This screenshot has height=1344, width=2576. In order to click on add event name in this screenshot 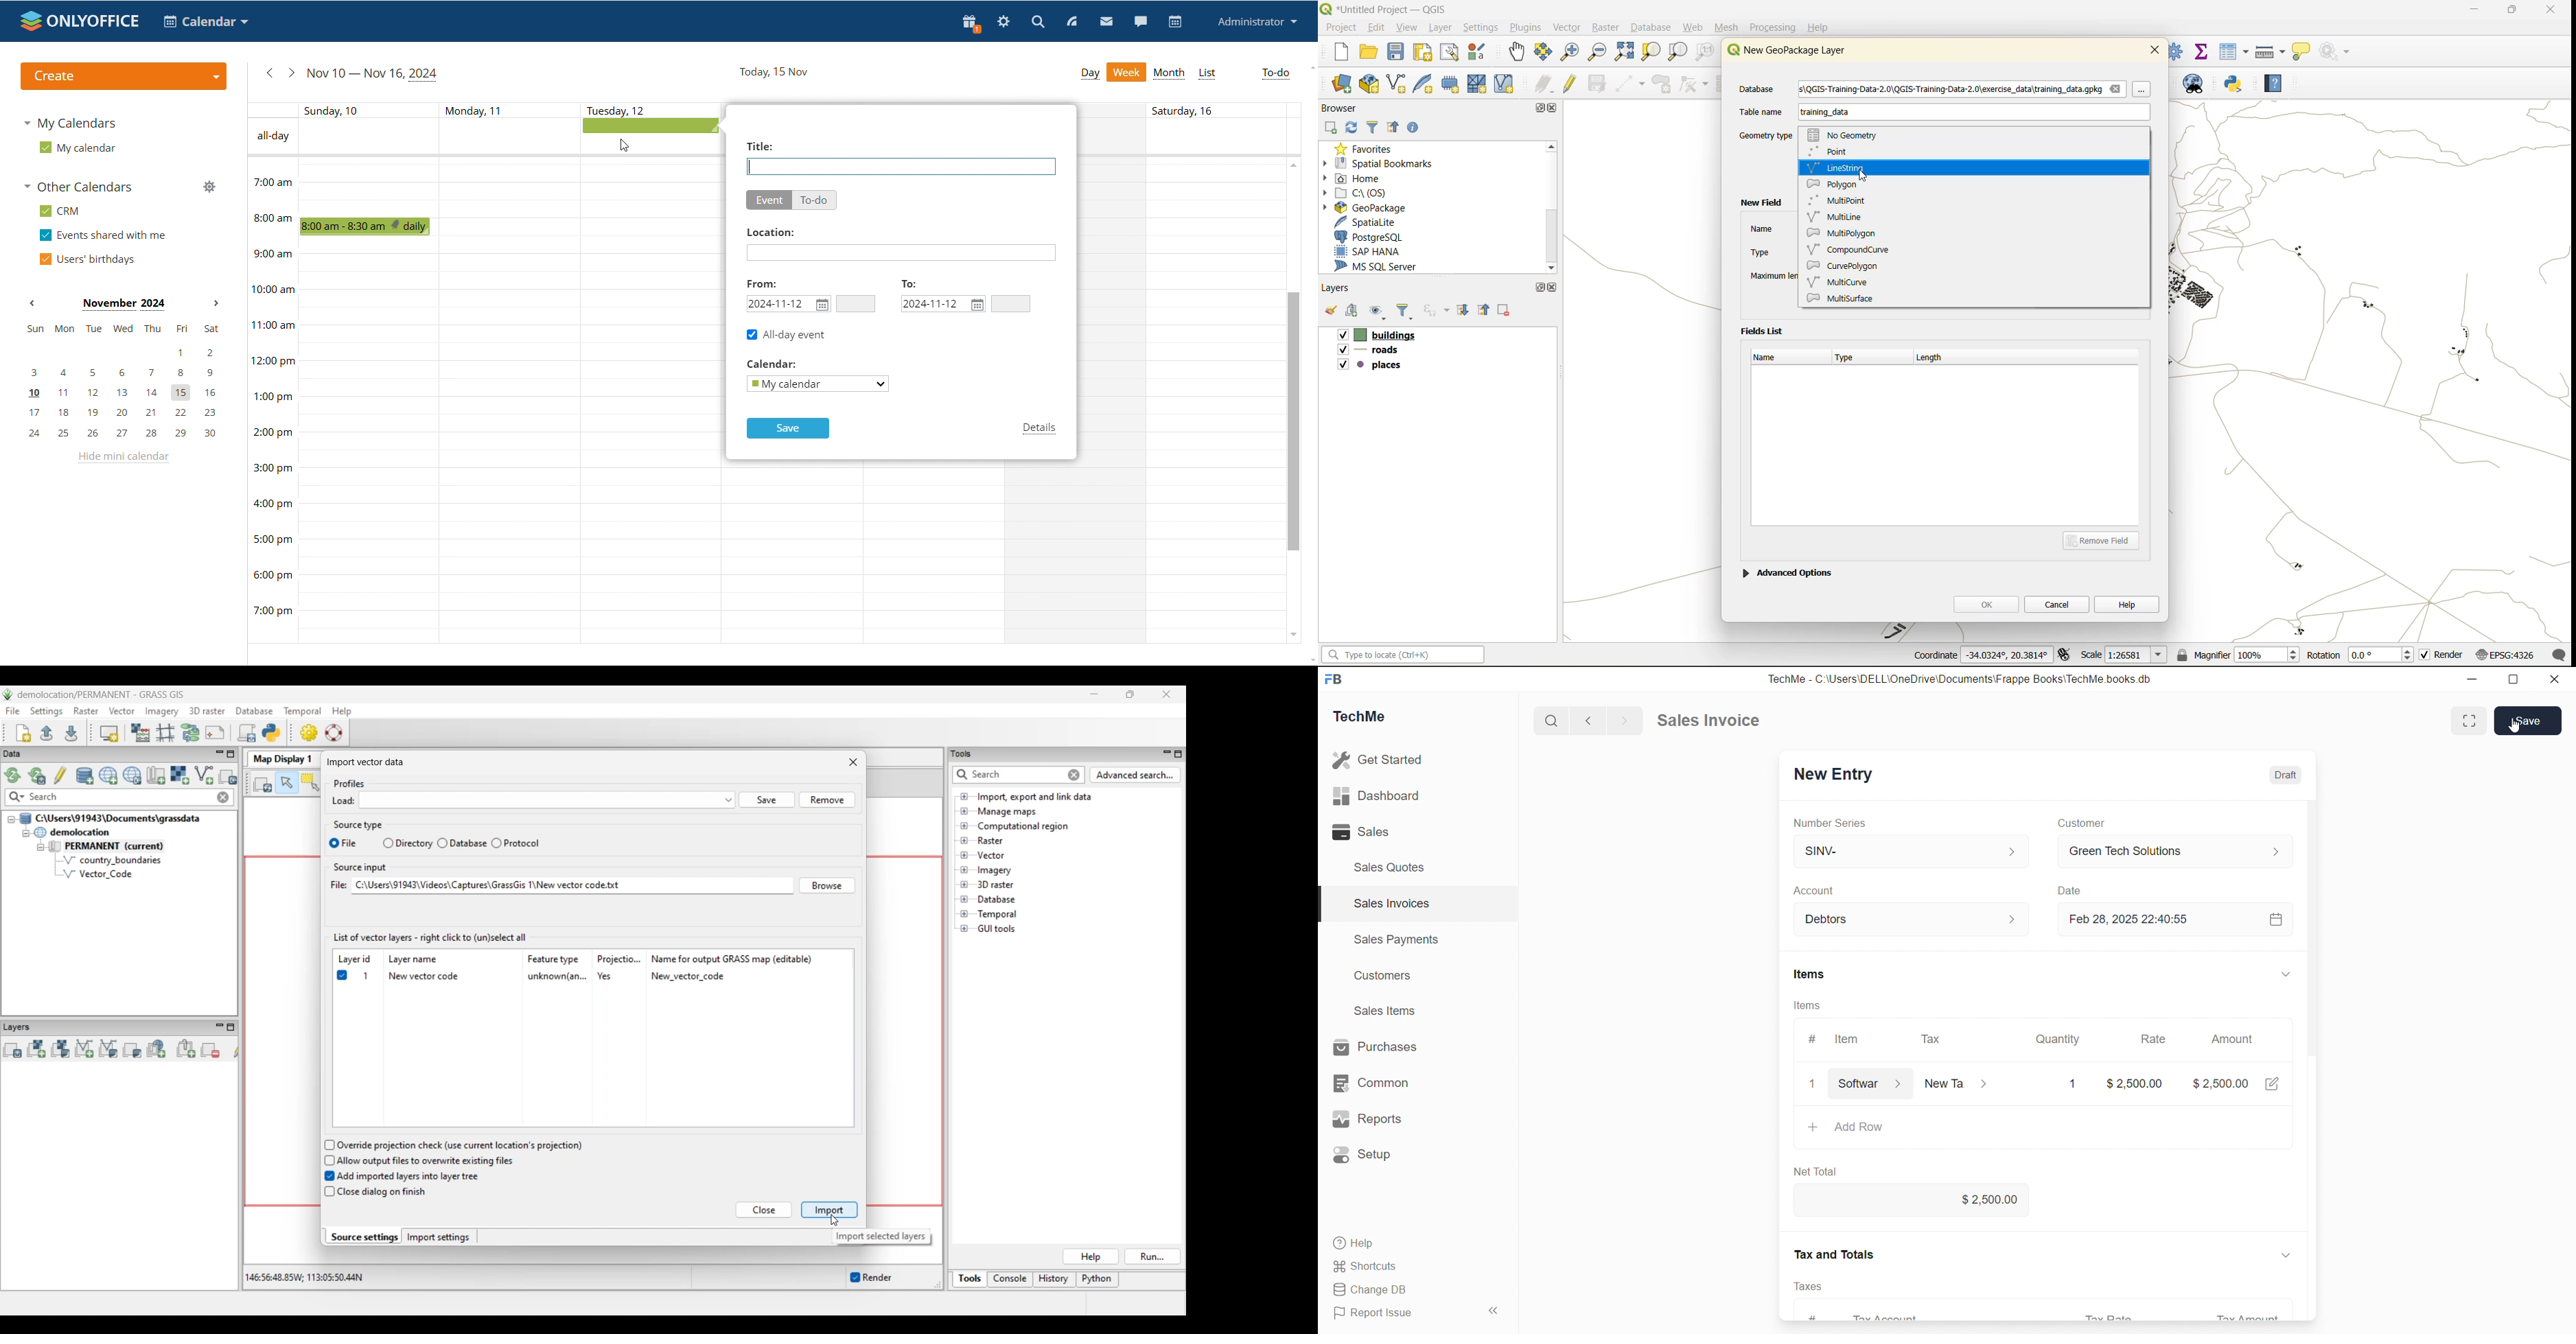, I will do `click(902, 167)`.